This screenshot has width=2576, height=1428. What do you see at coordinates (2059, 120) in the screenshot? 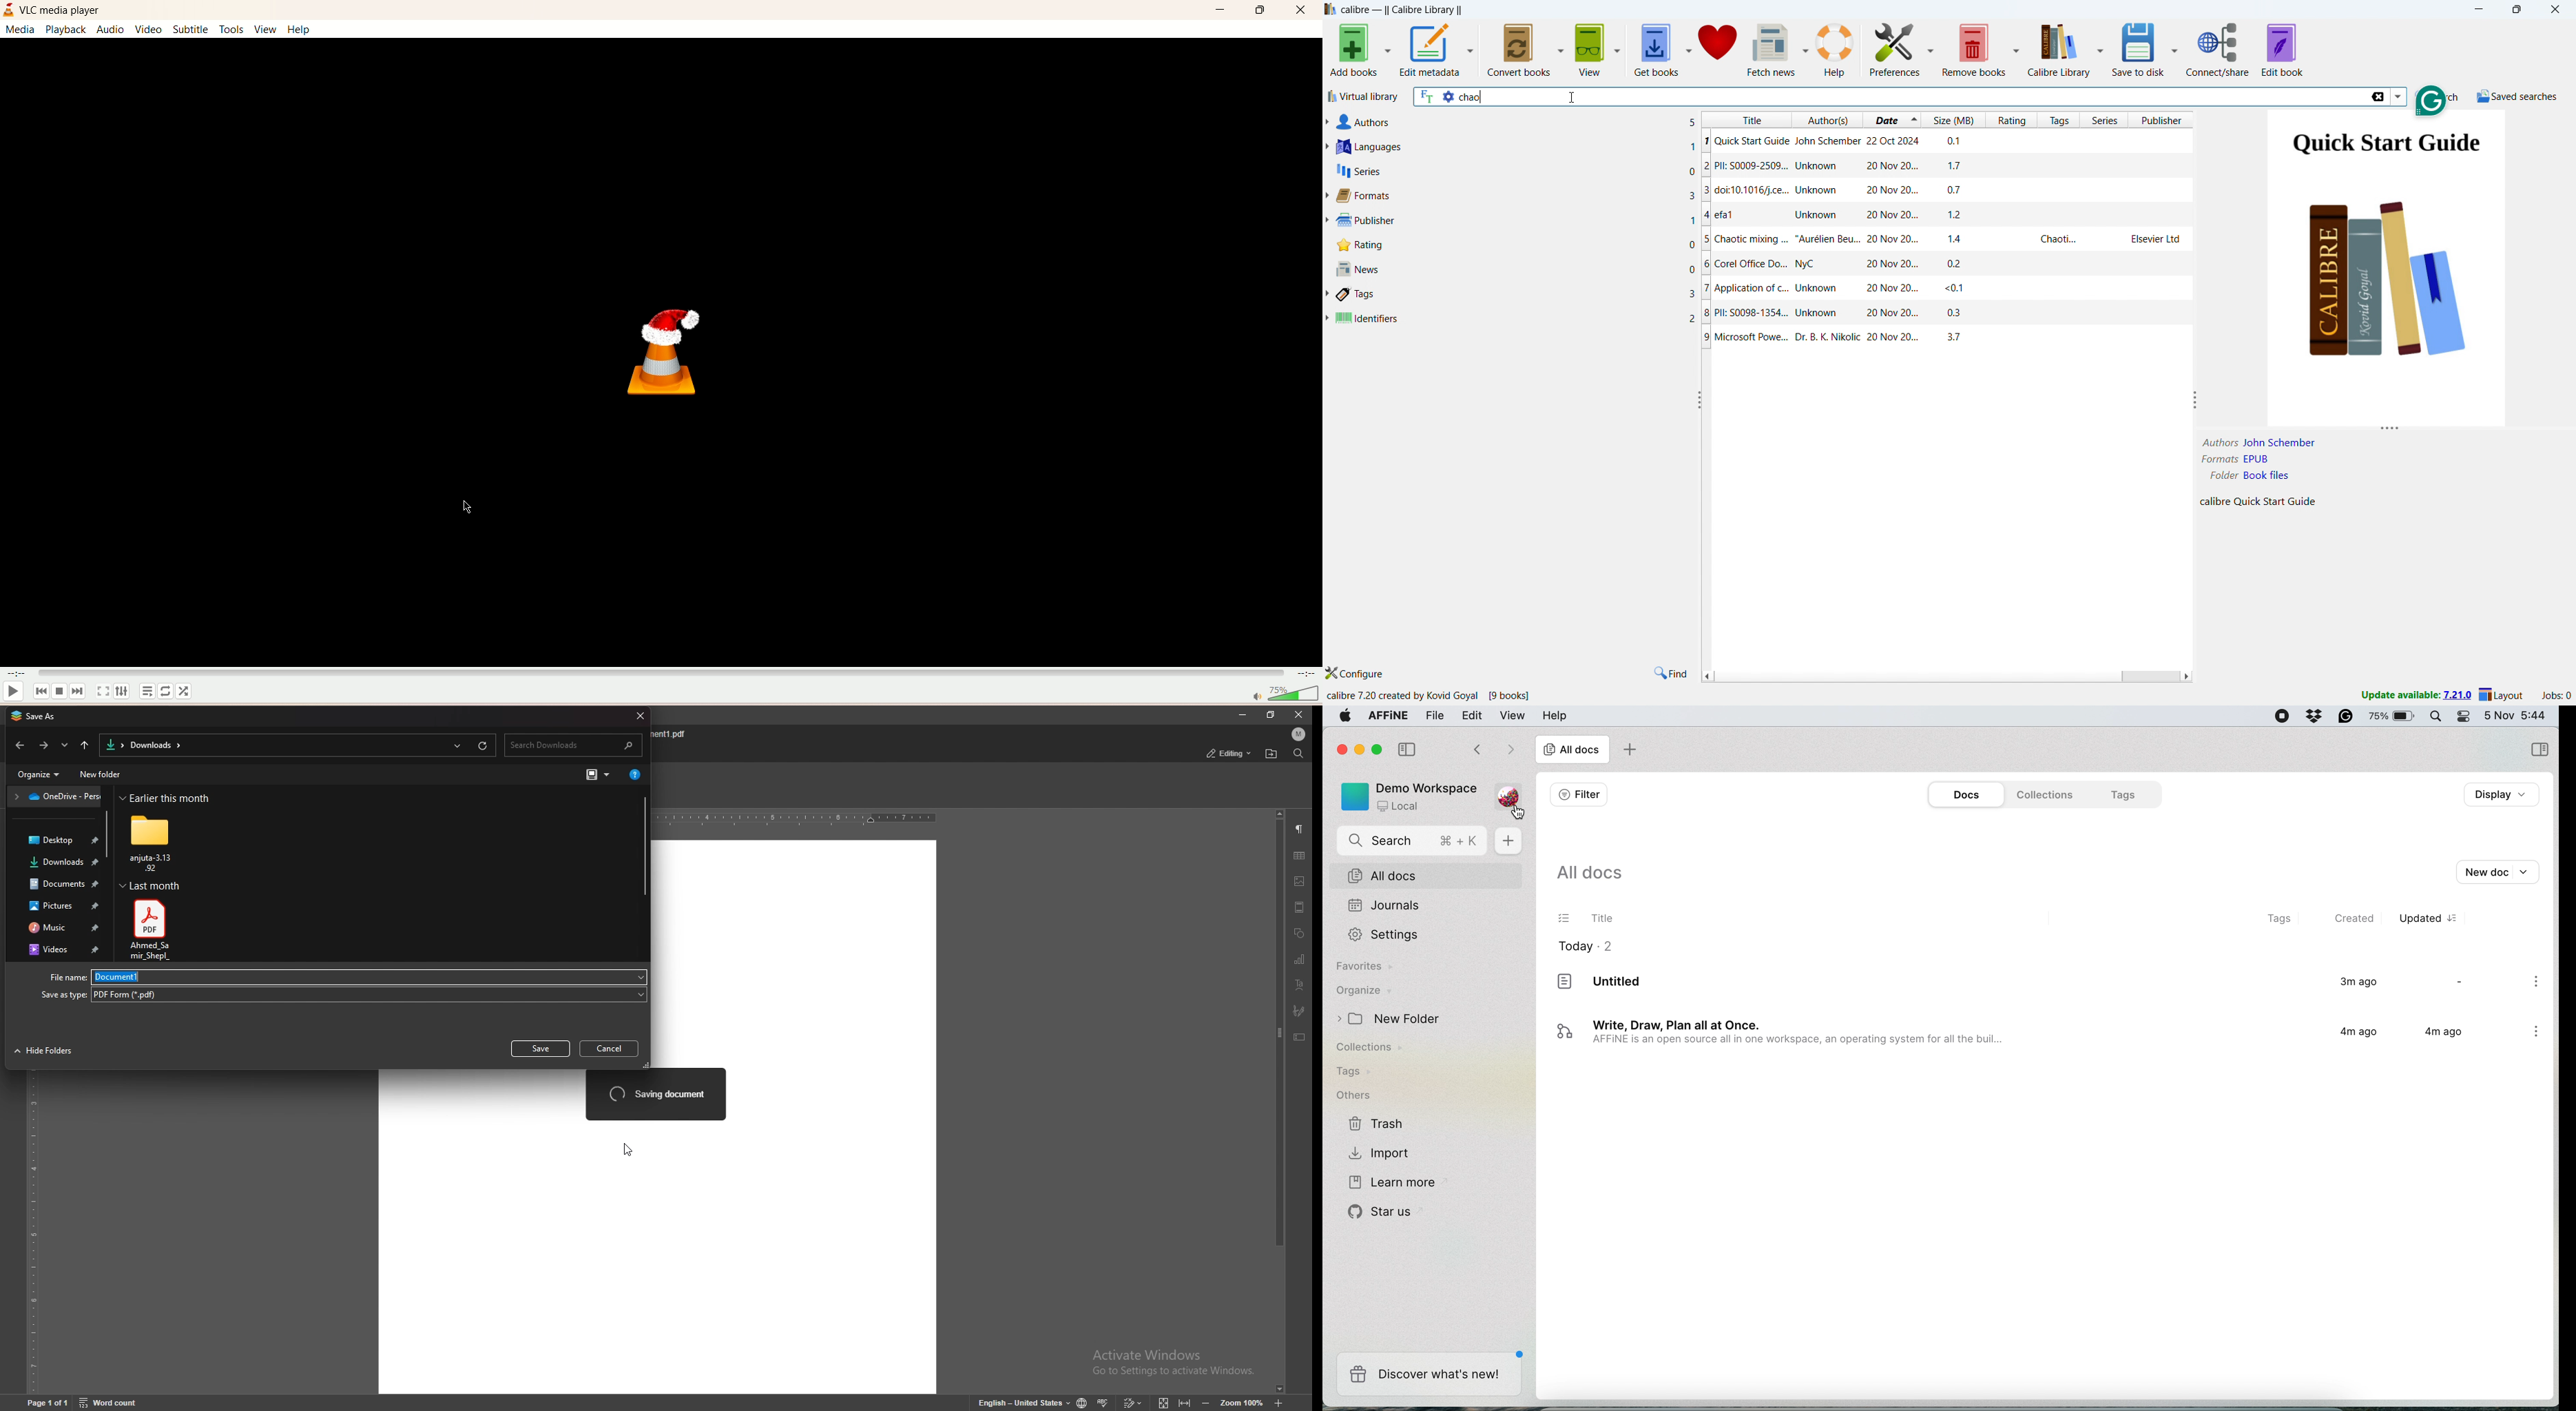
I see `sort by tags` at bounding box center [2059, 120].